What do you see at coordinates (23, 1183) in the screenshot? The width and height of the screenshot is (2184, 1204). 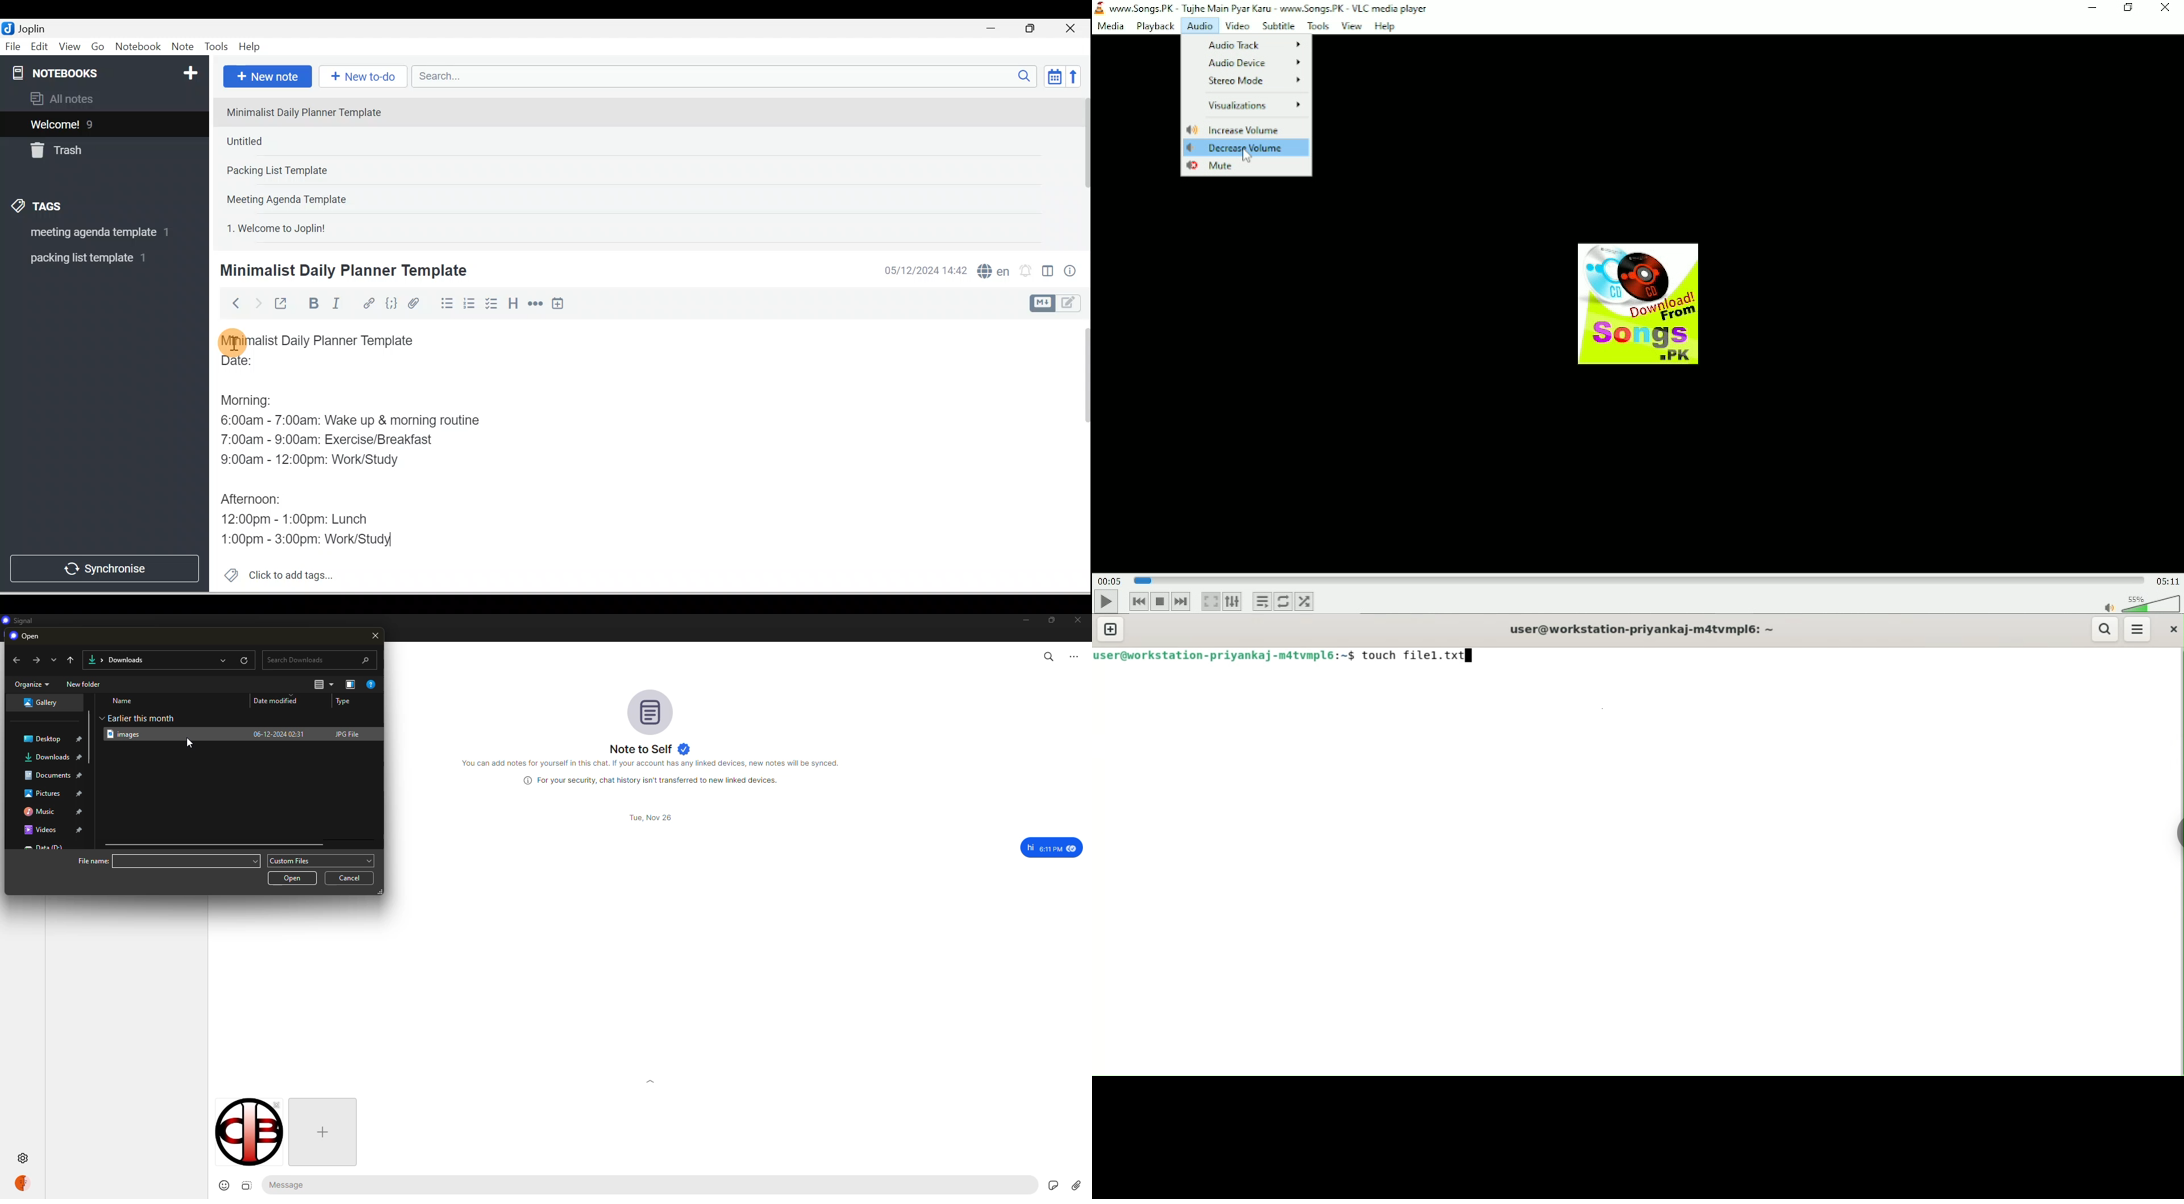 I see `profile` at bounding box center [23, 1183].